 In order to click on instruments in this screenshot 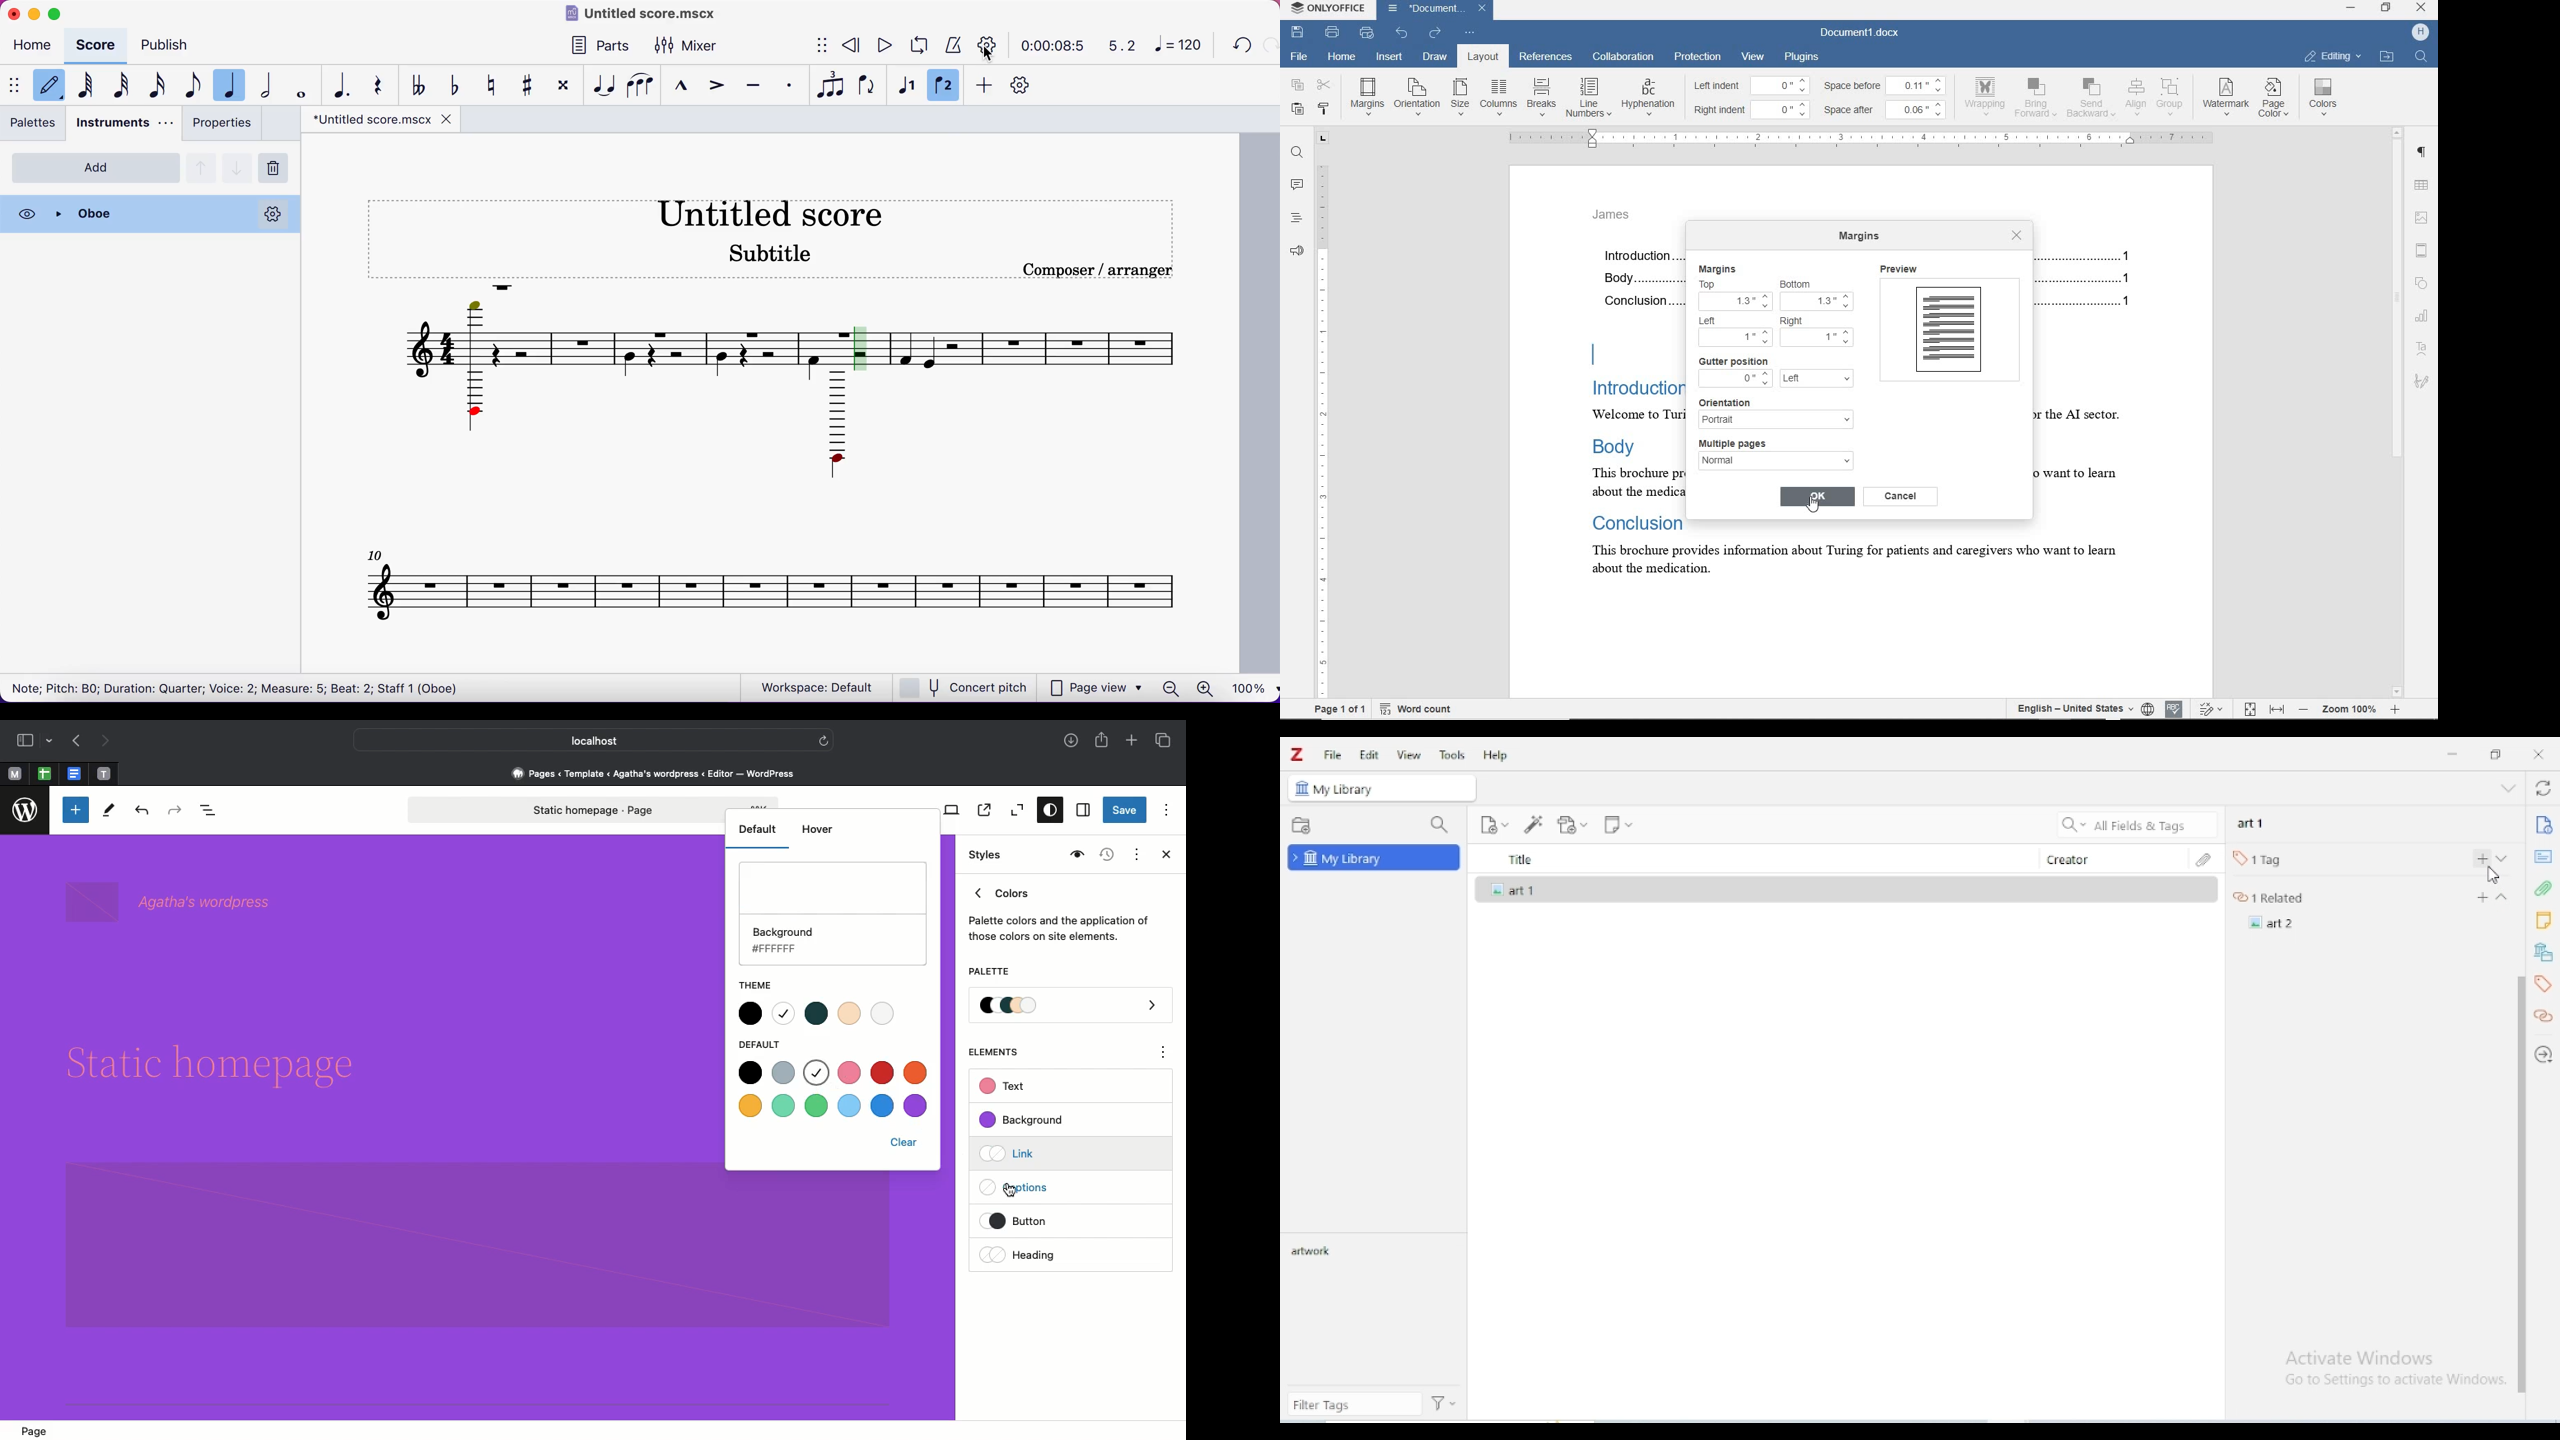, I will do `click(122, 124)`.